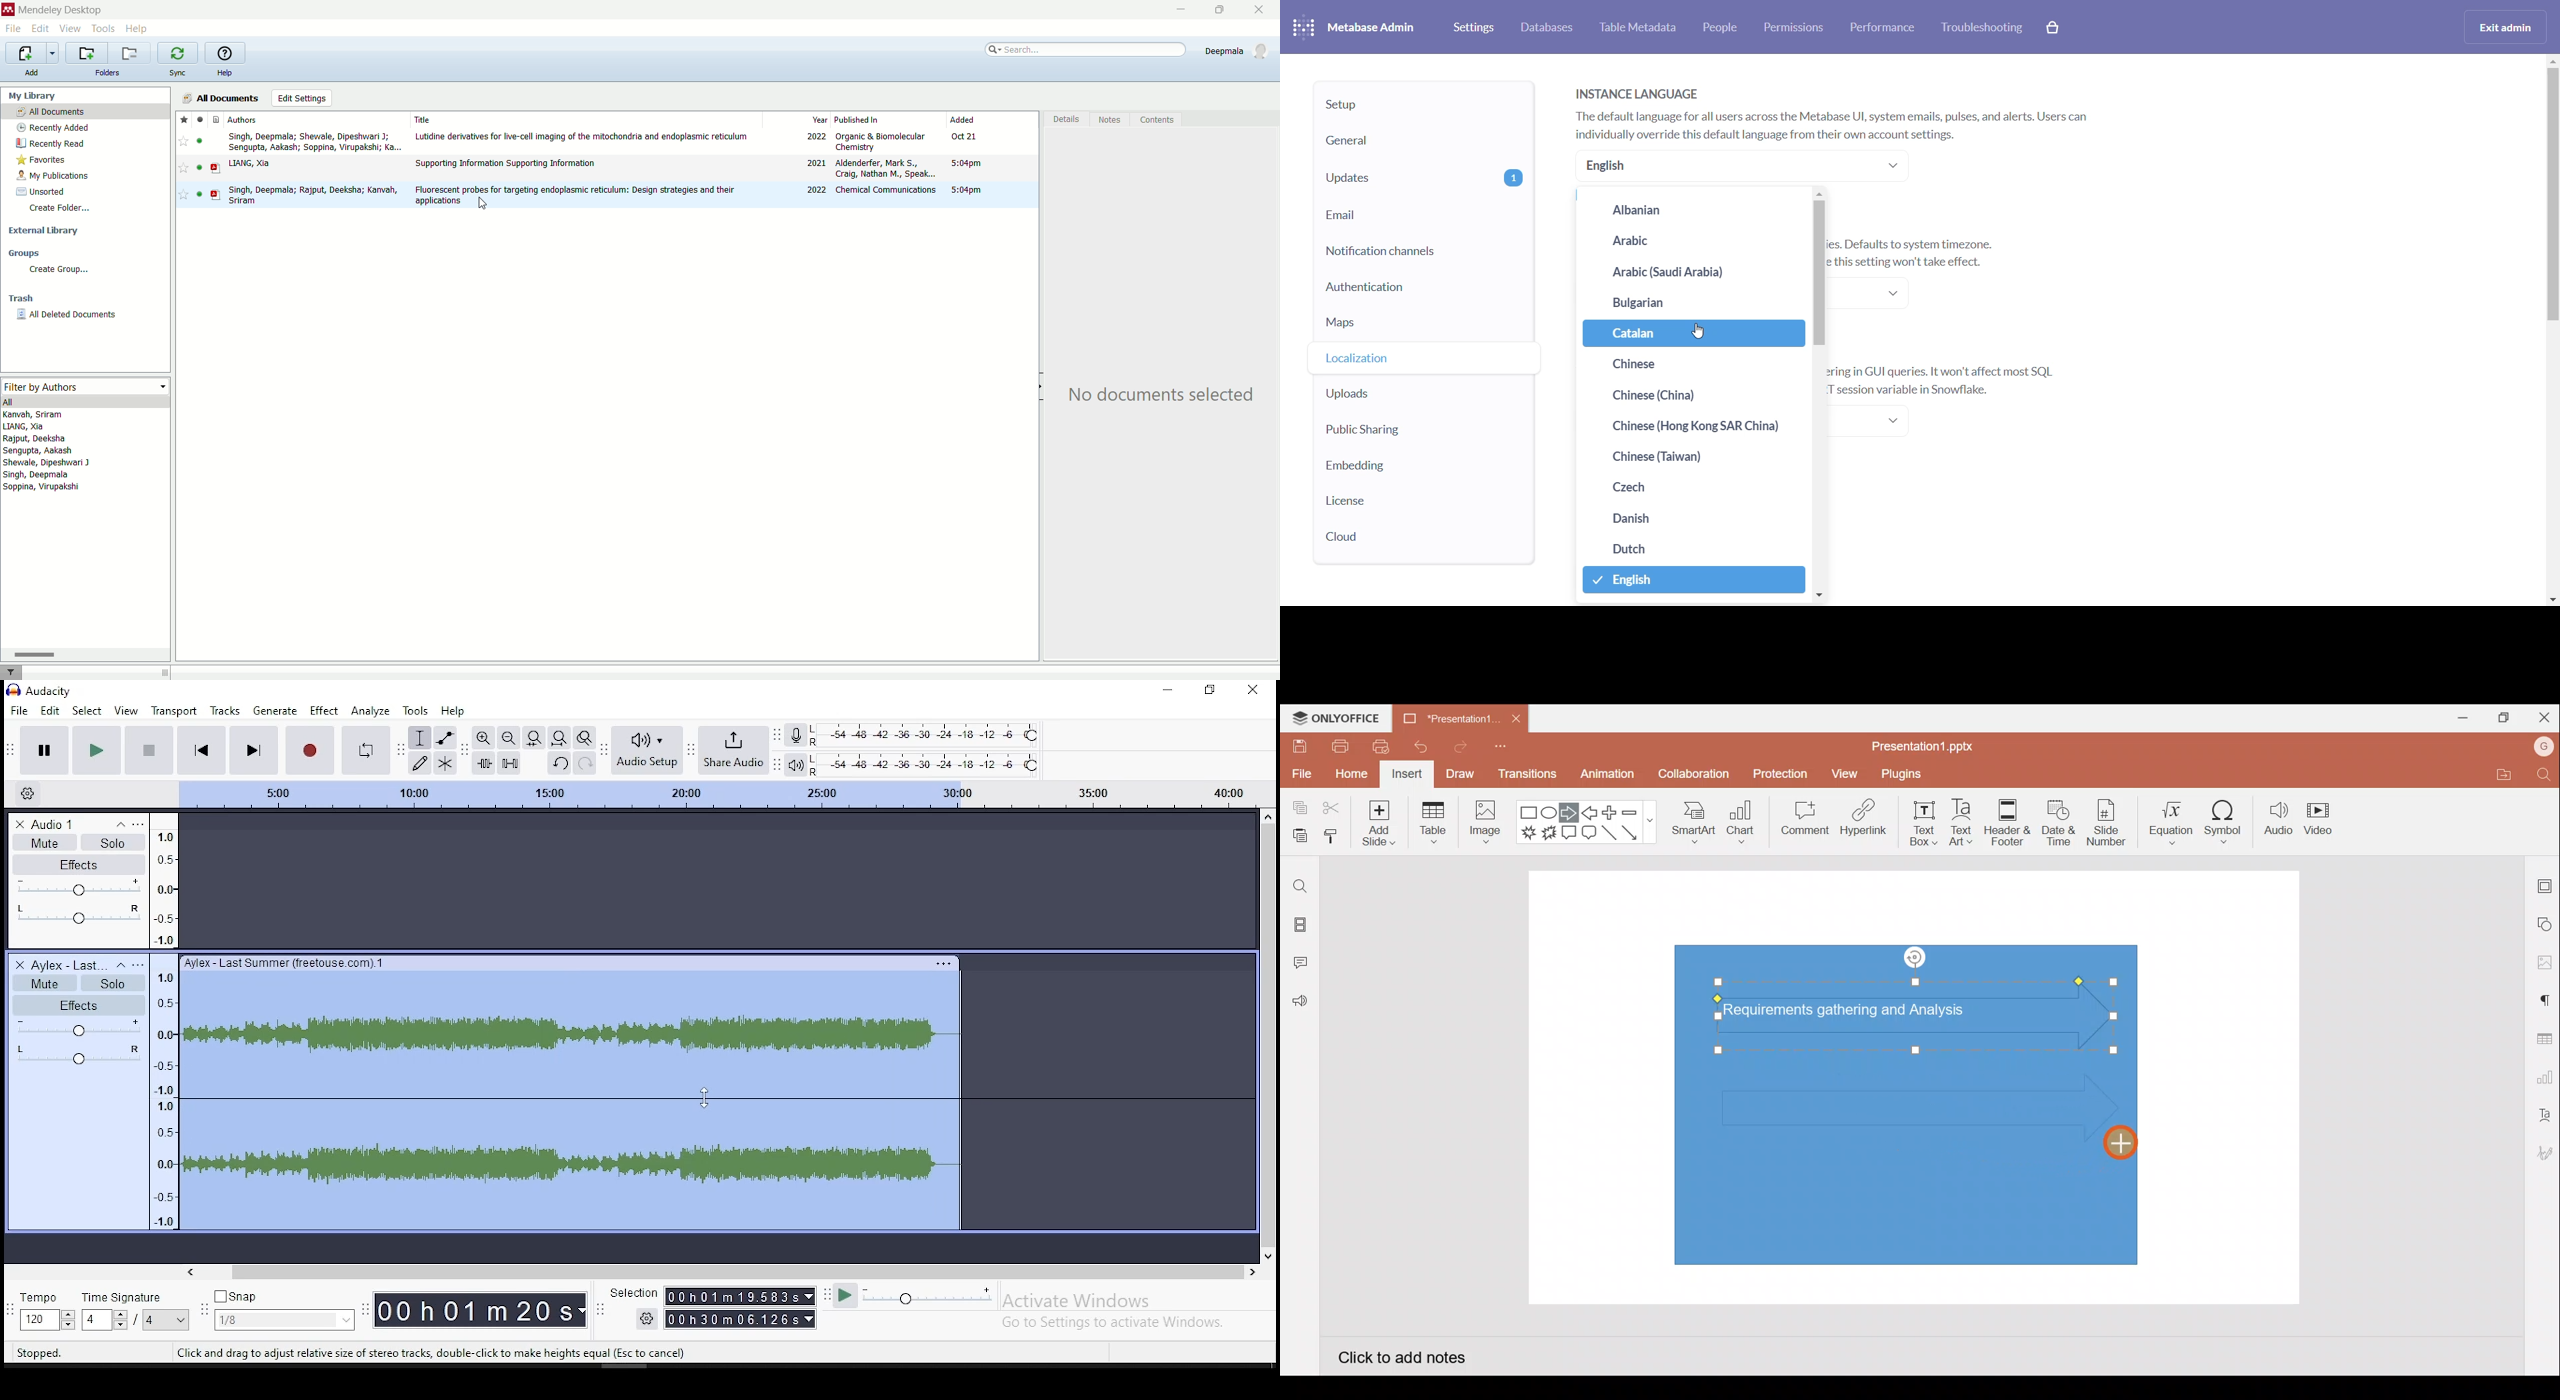  What do you see at coordinates (582, 117) in the screenshot?
I see `title` at bounding box center [582, 117].